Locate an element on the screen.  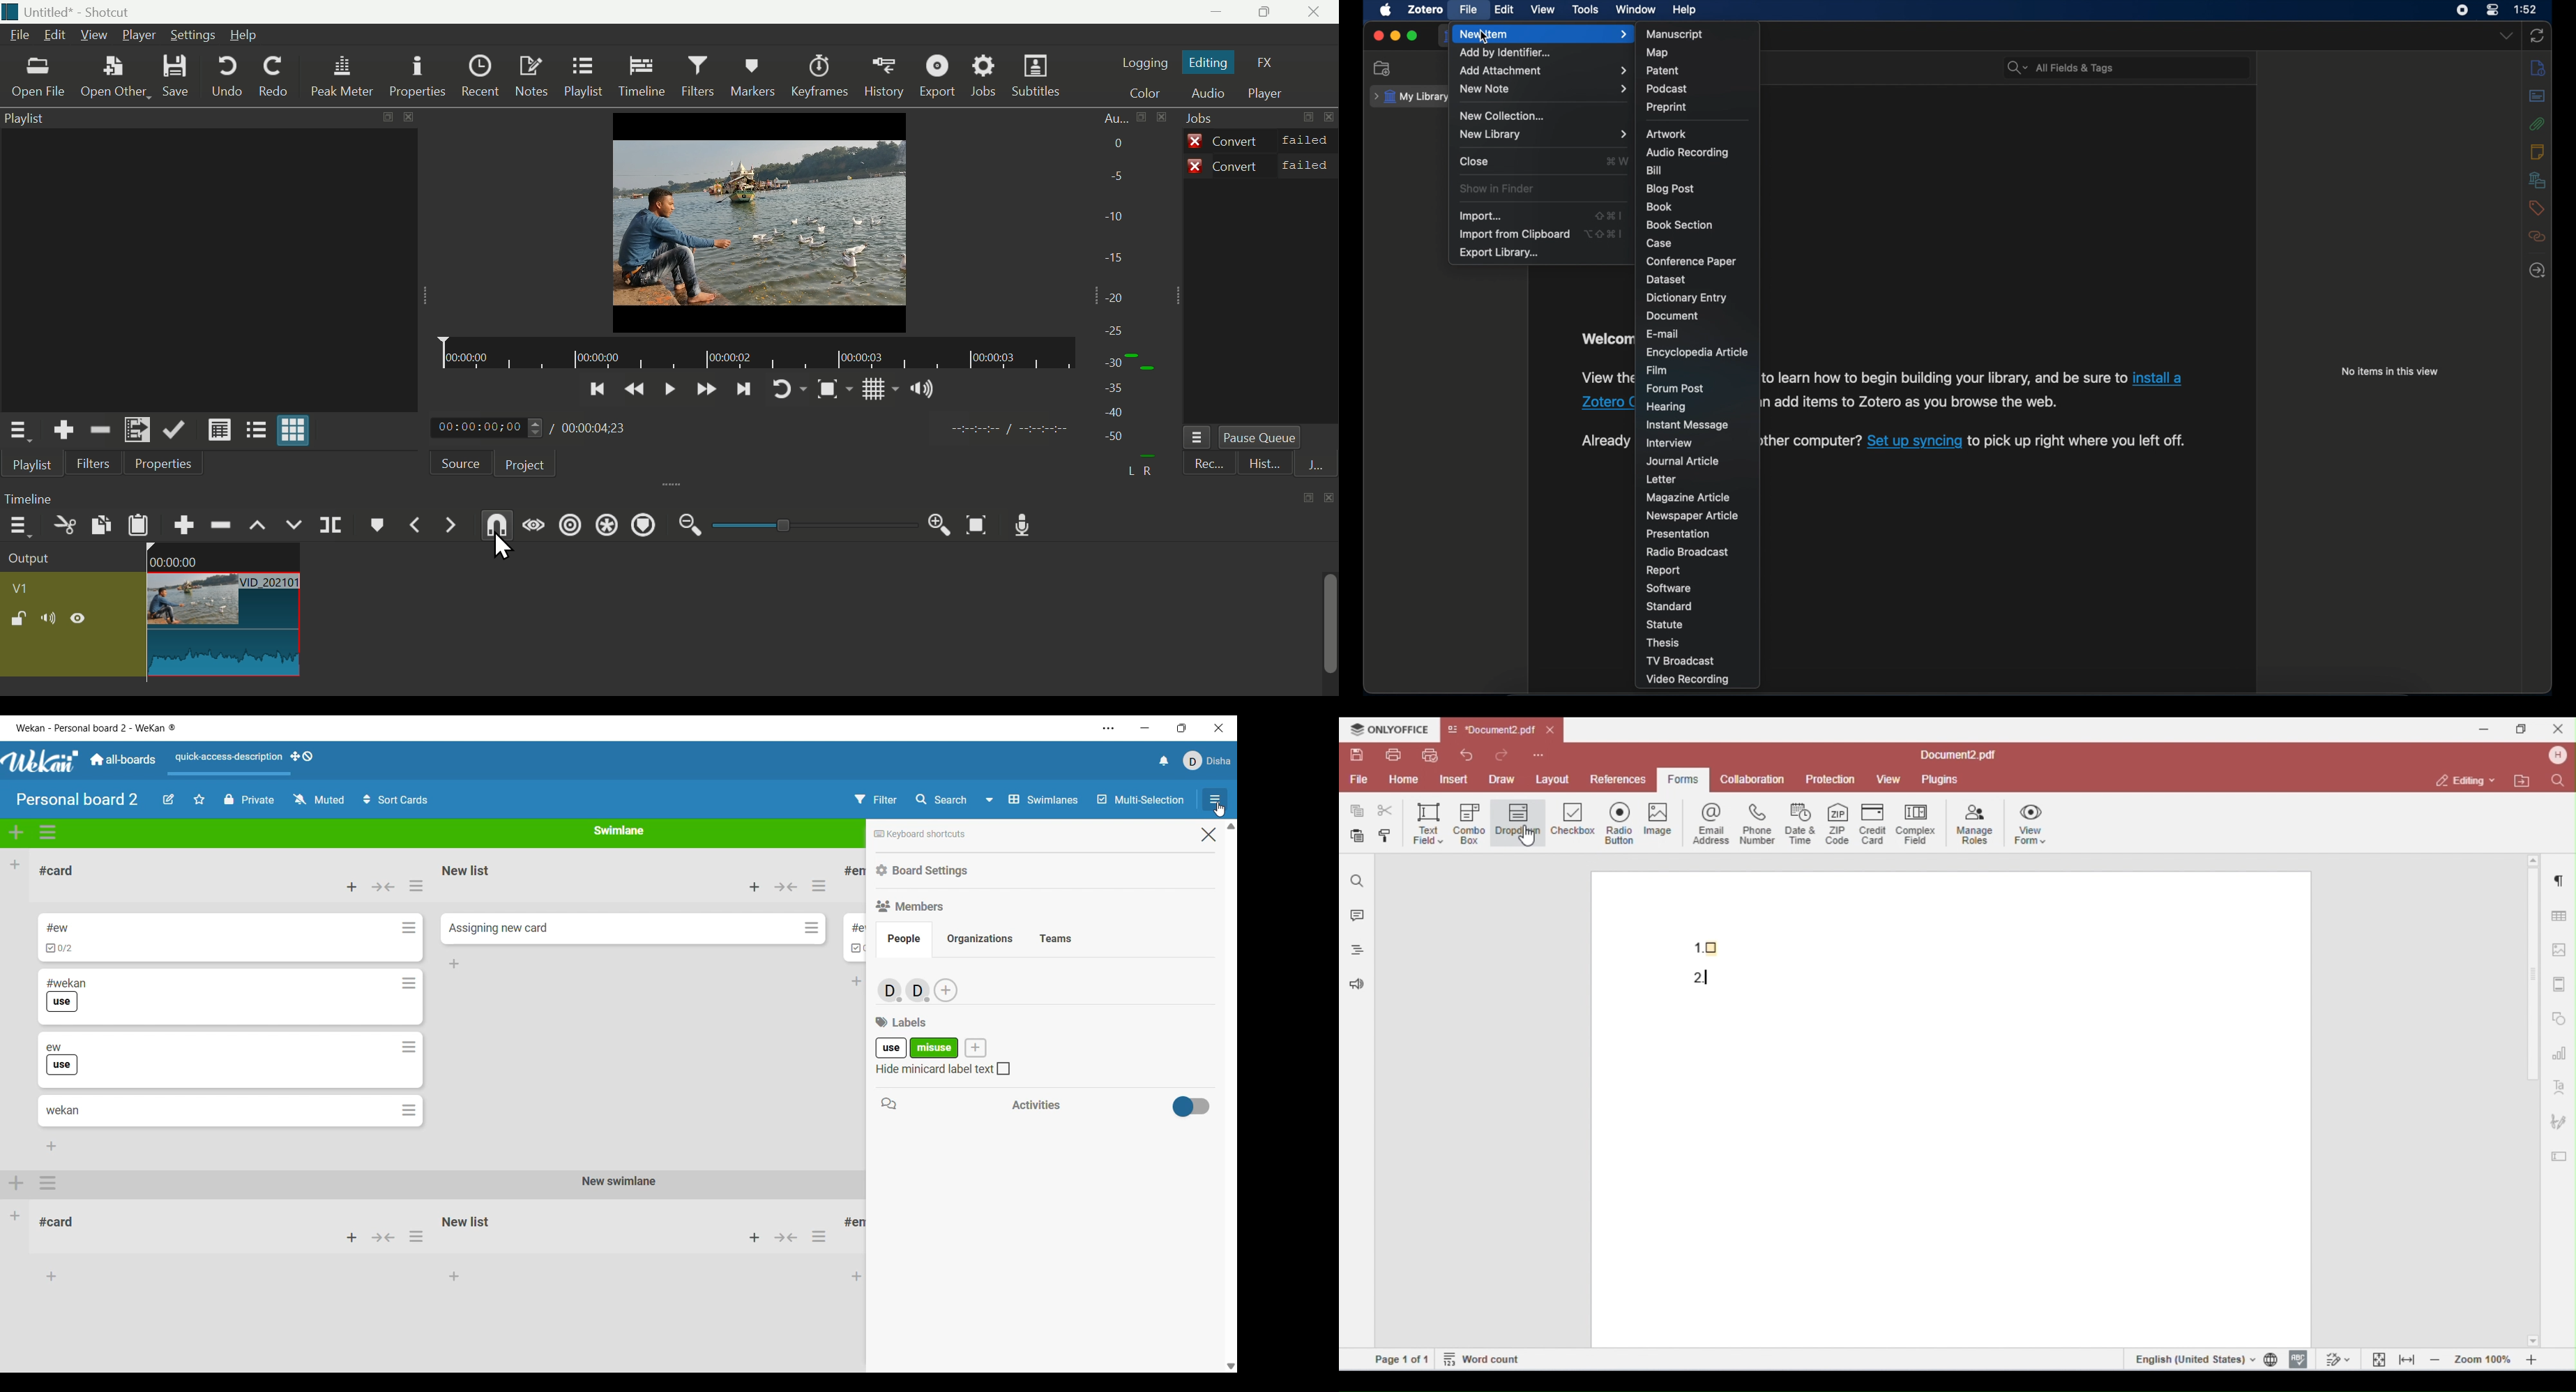
Keyboard shortcuts is located at coordinates (920, 835).